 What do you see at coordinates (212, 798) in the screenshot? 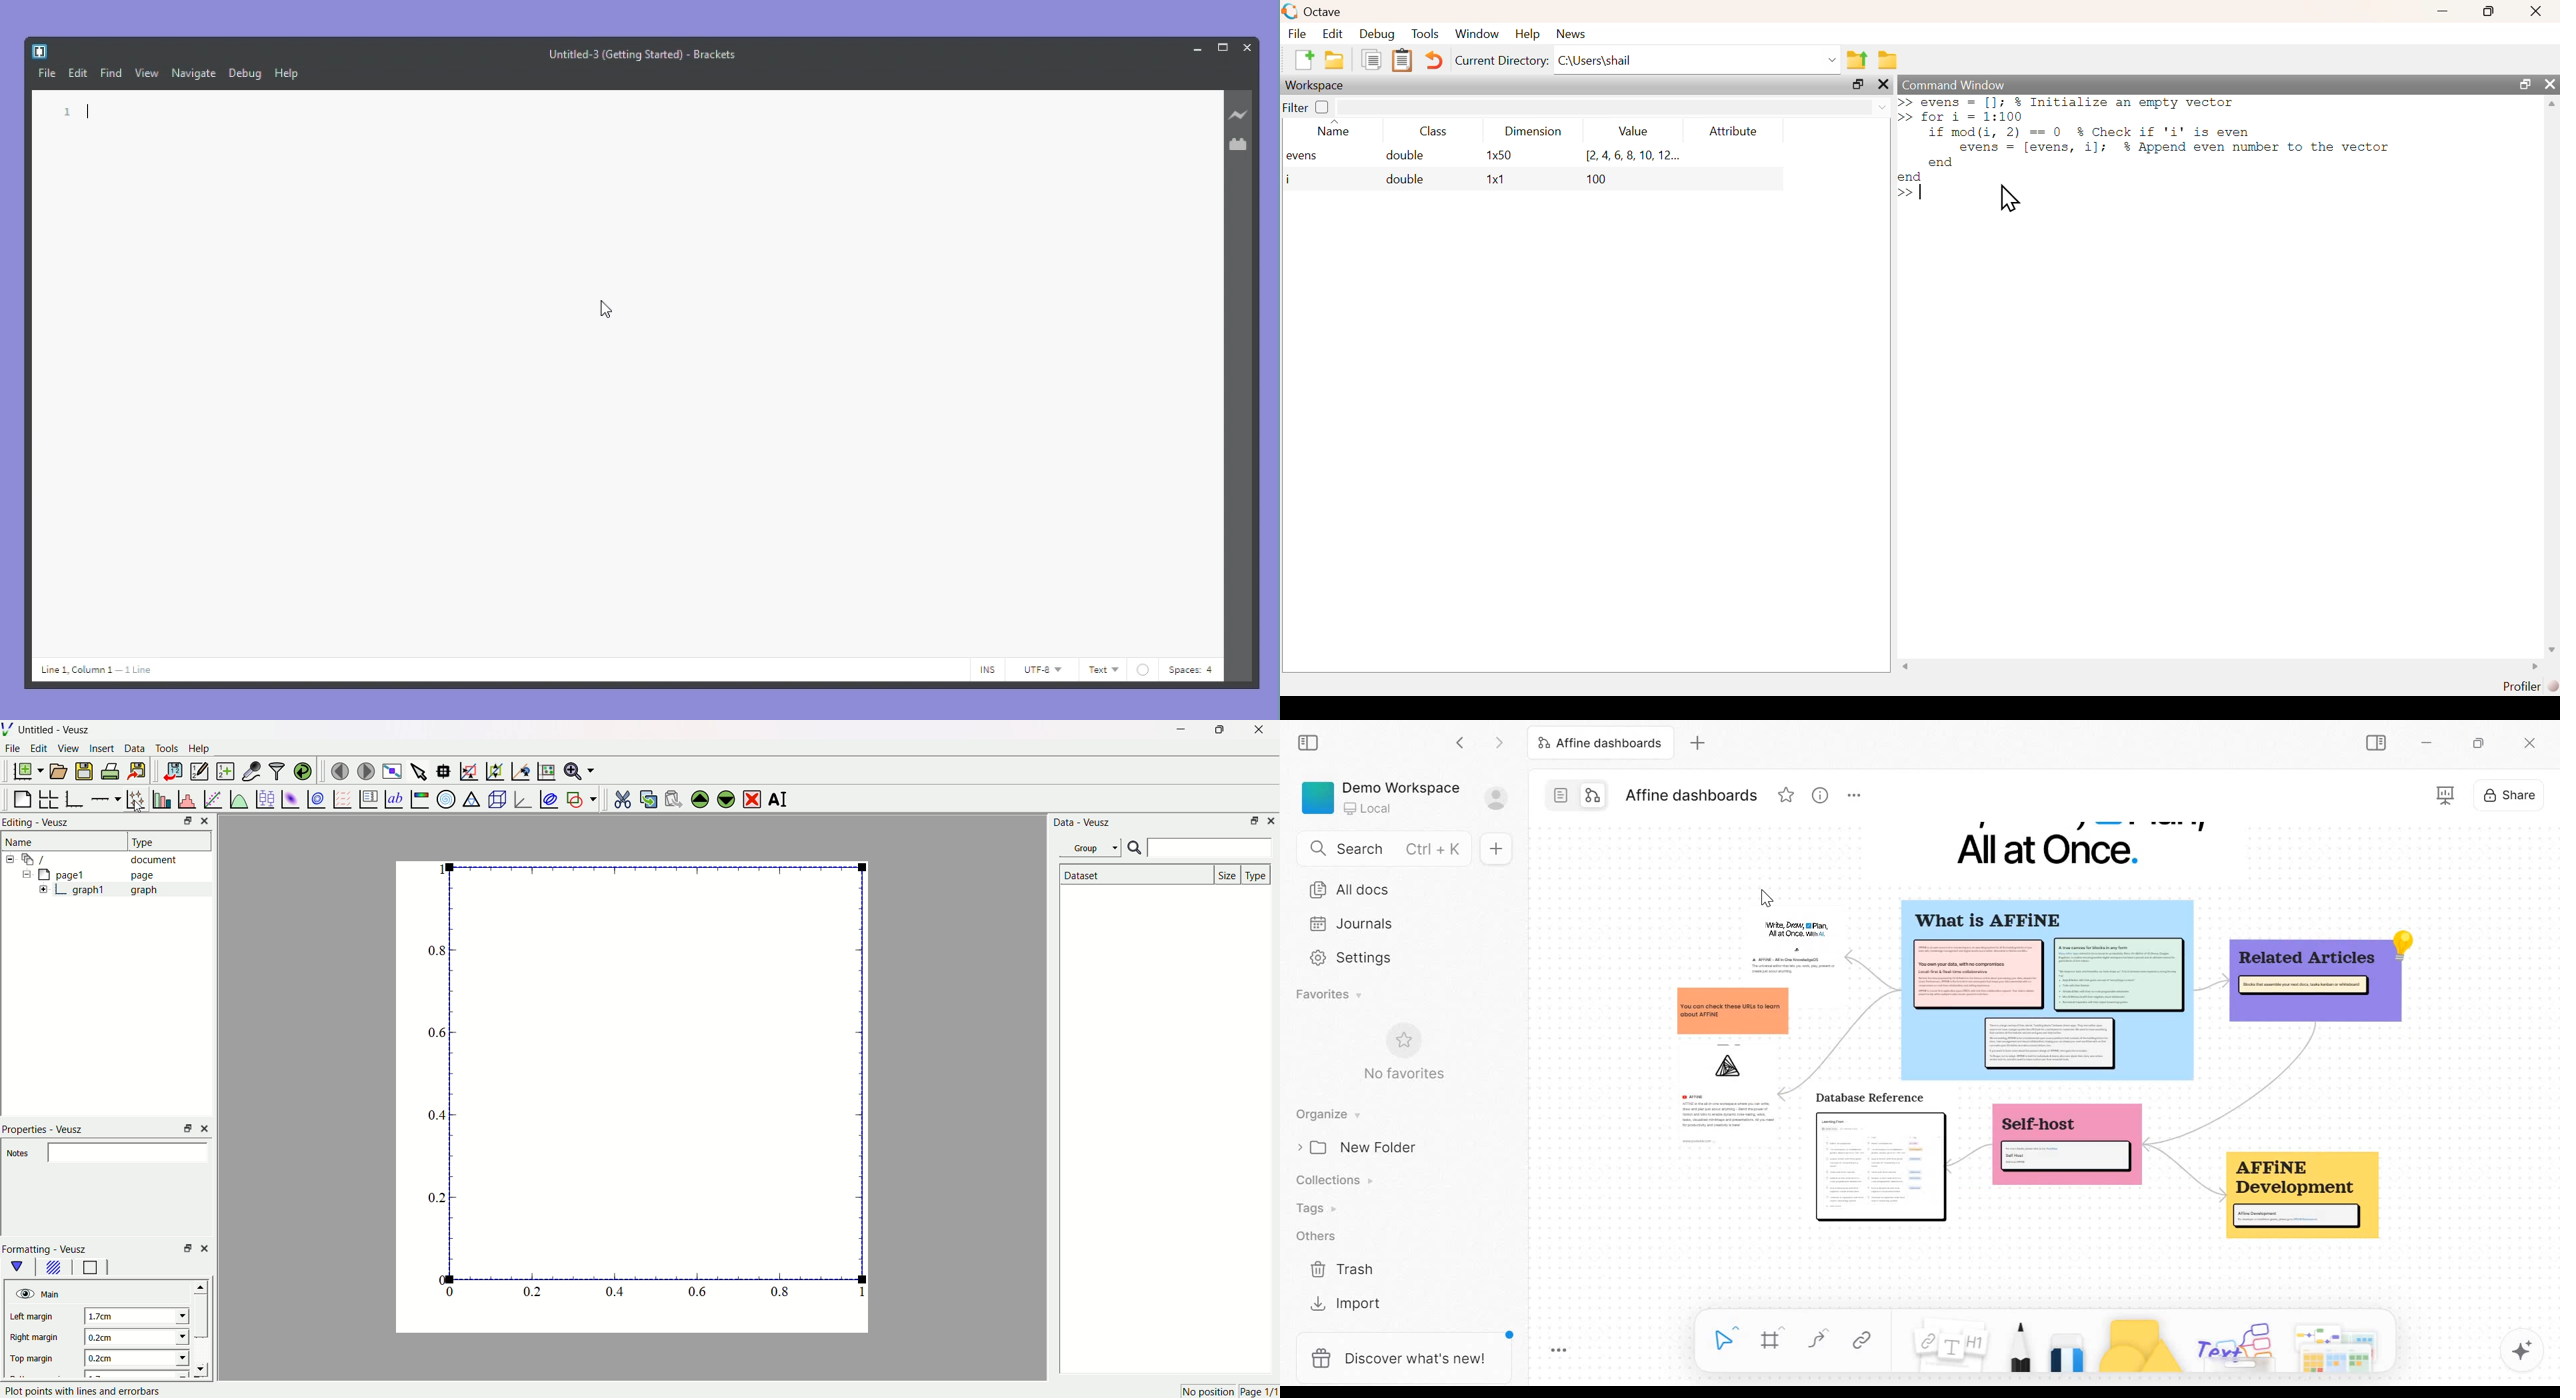
I see `fit a function` at bounding box center [212, 798].